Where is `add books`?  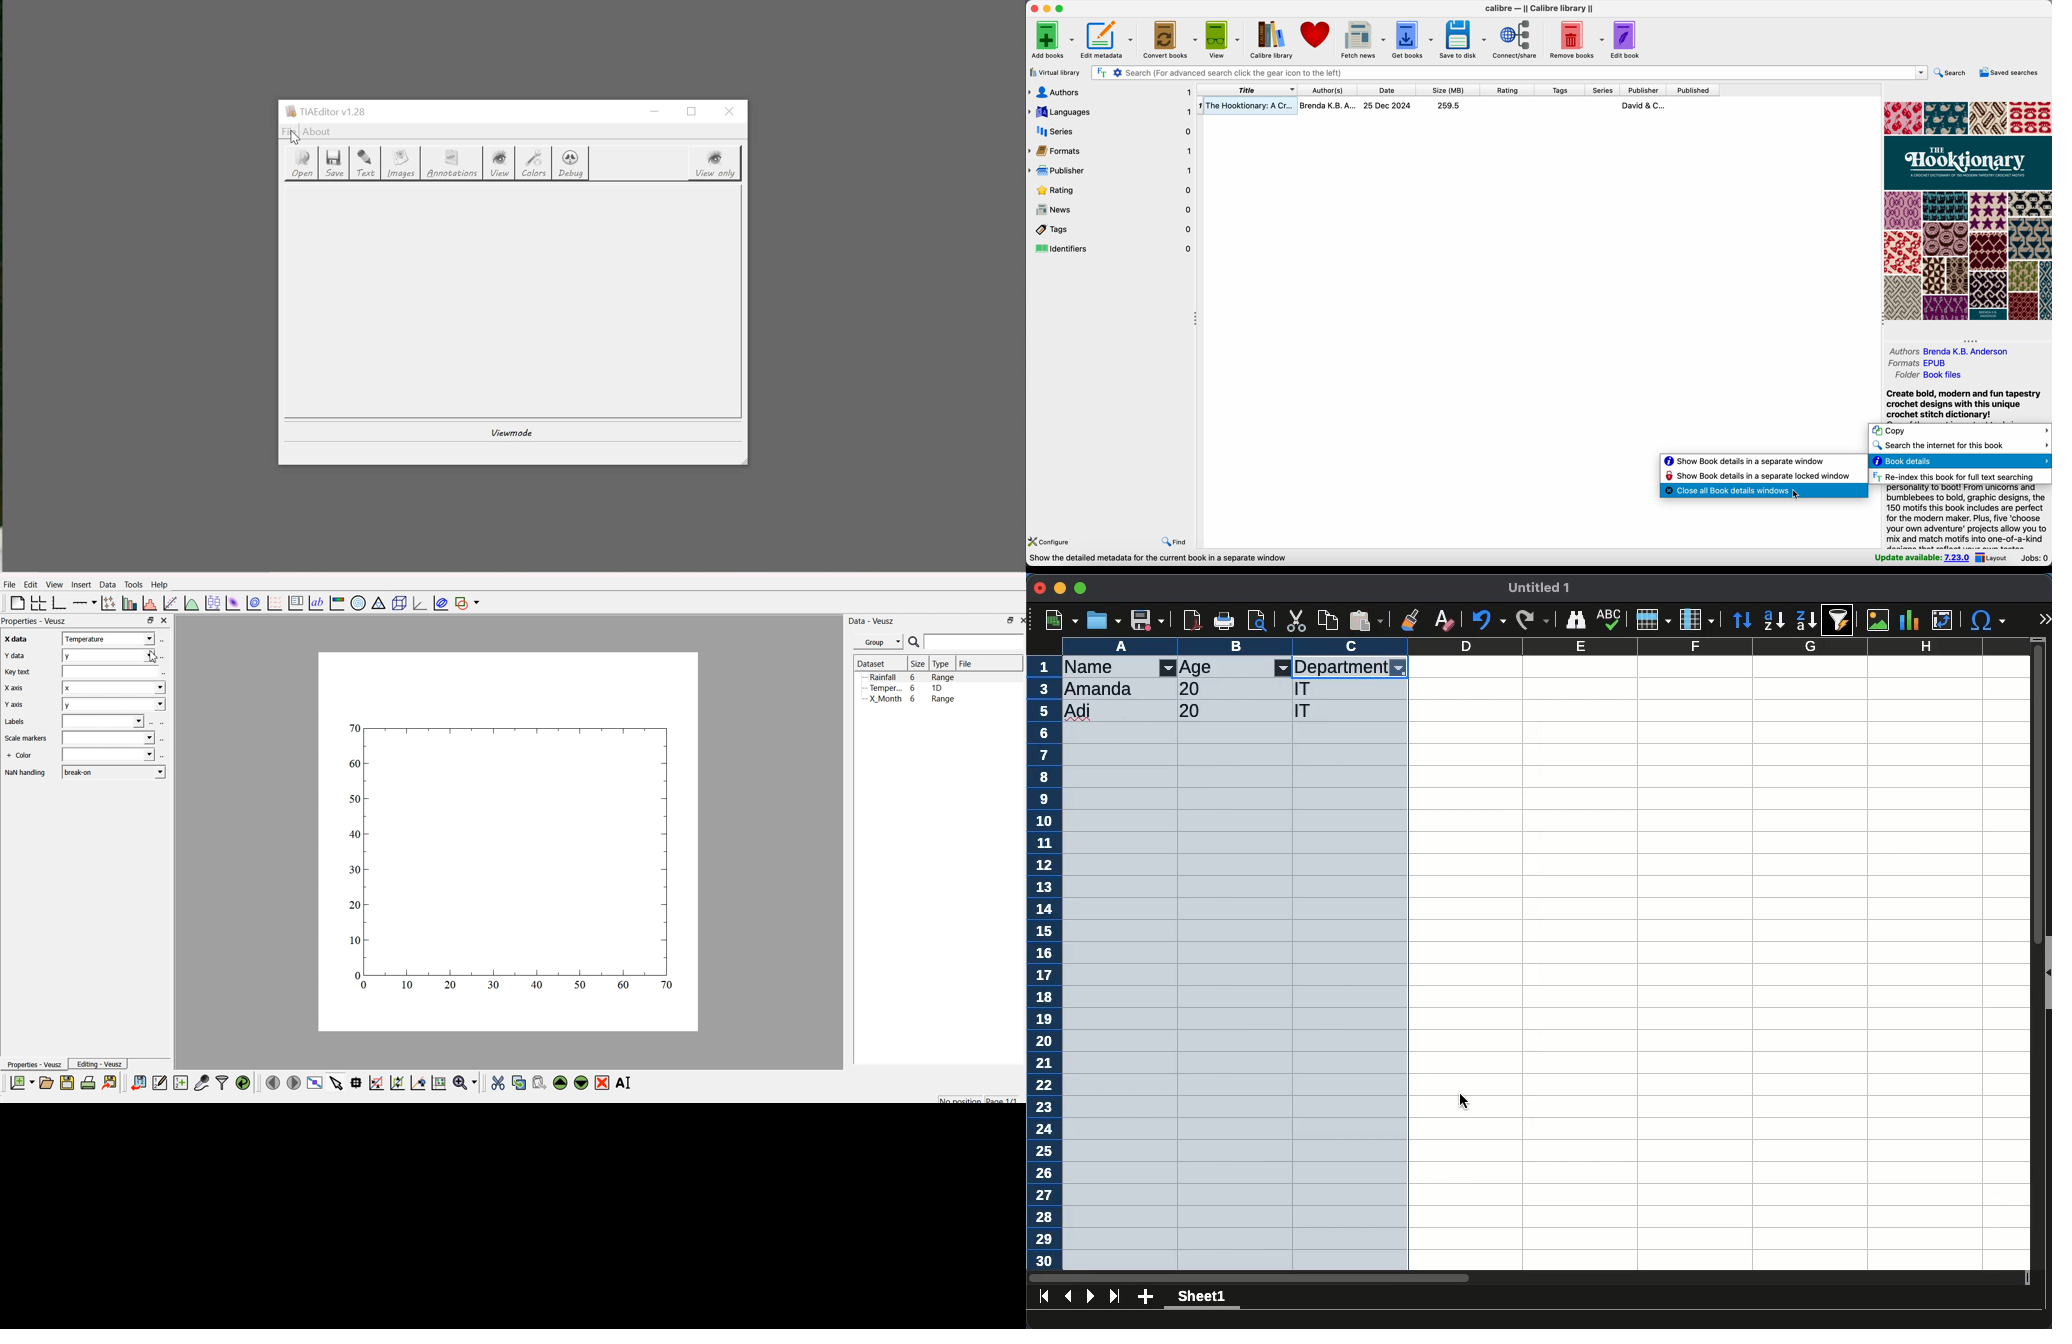 add books is located at coordinates (1052, 39).